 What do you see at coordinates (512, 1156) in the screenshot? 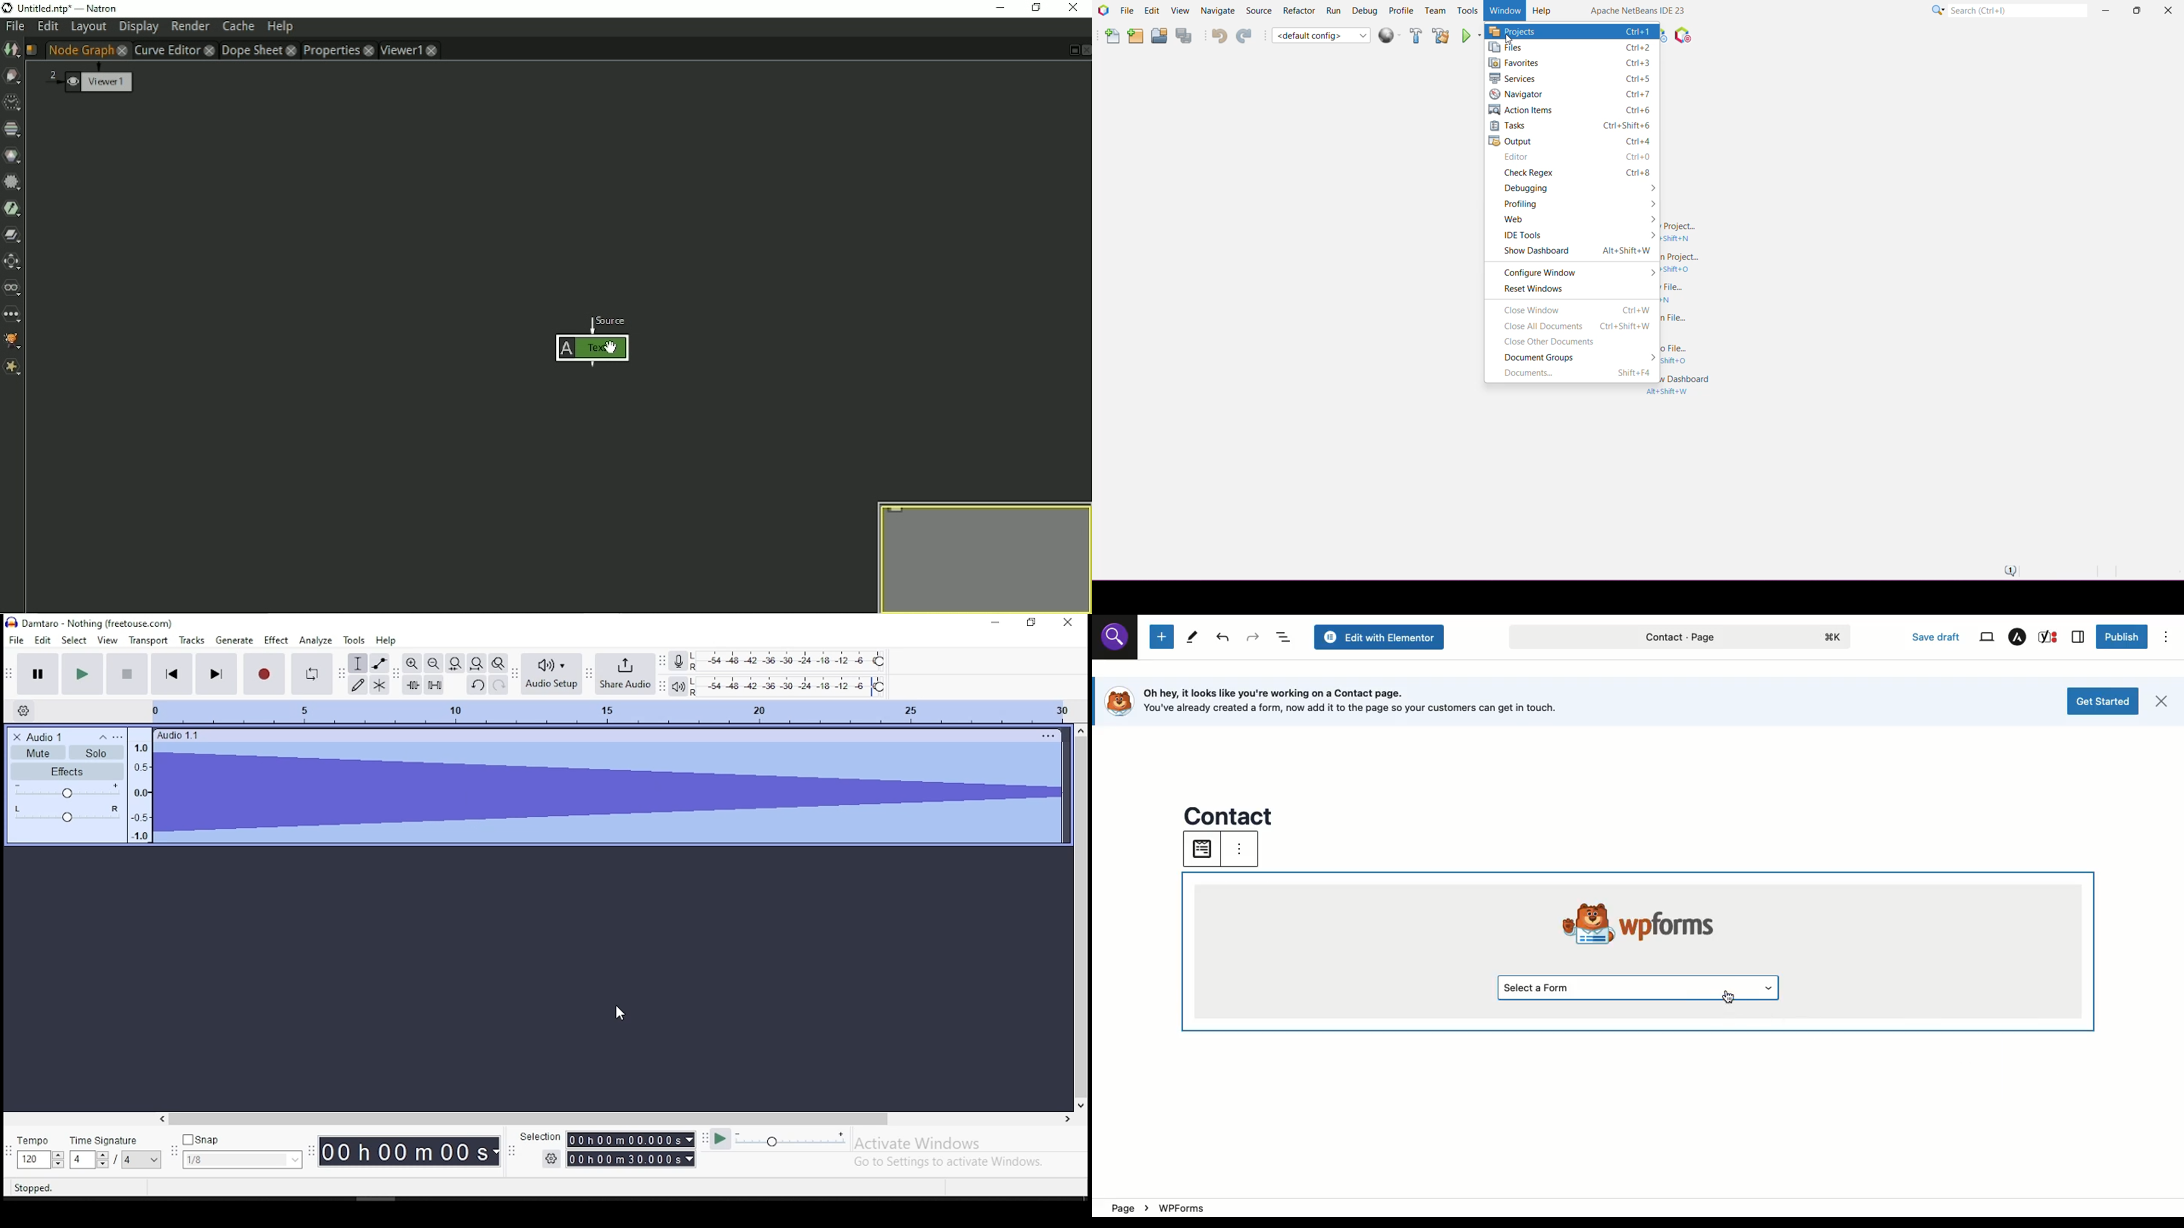
I see `show menu` at bounding box center [512, 1156].